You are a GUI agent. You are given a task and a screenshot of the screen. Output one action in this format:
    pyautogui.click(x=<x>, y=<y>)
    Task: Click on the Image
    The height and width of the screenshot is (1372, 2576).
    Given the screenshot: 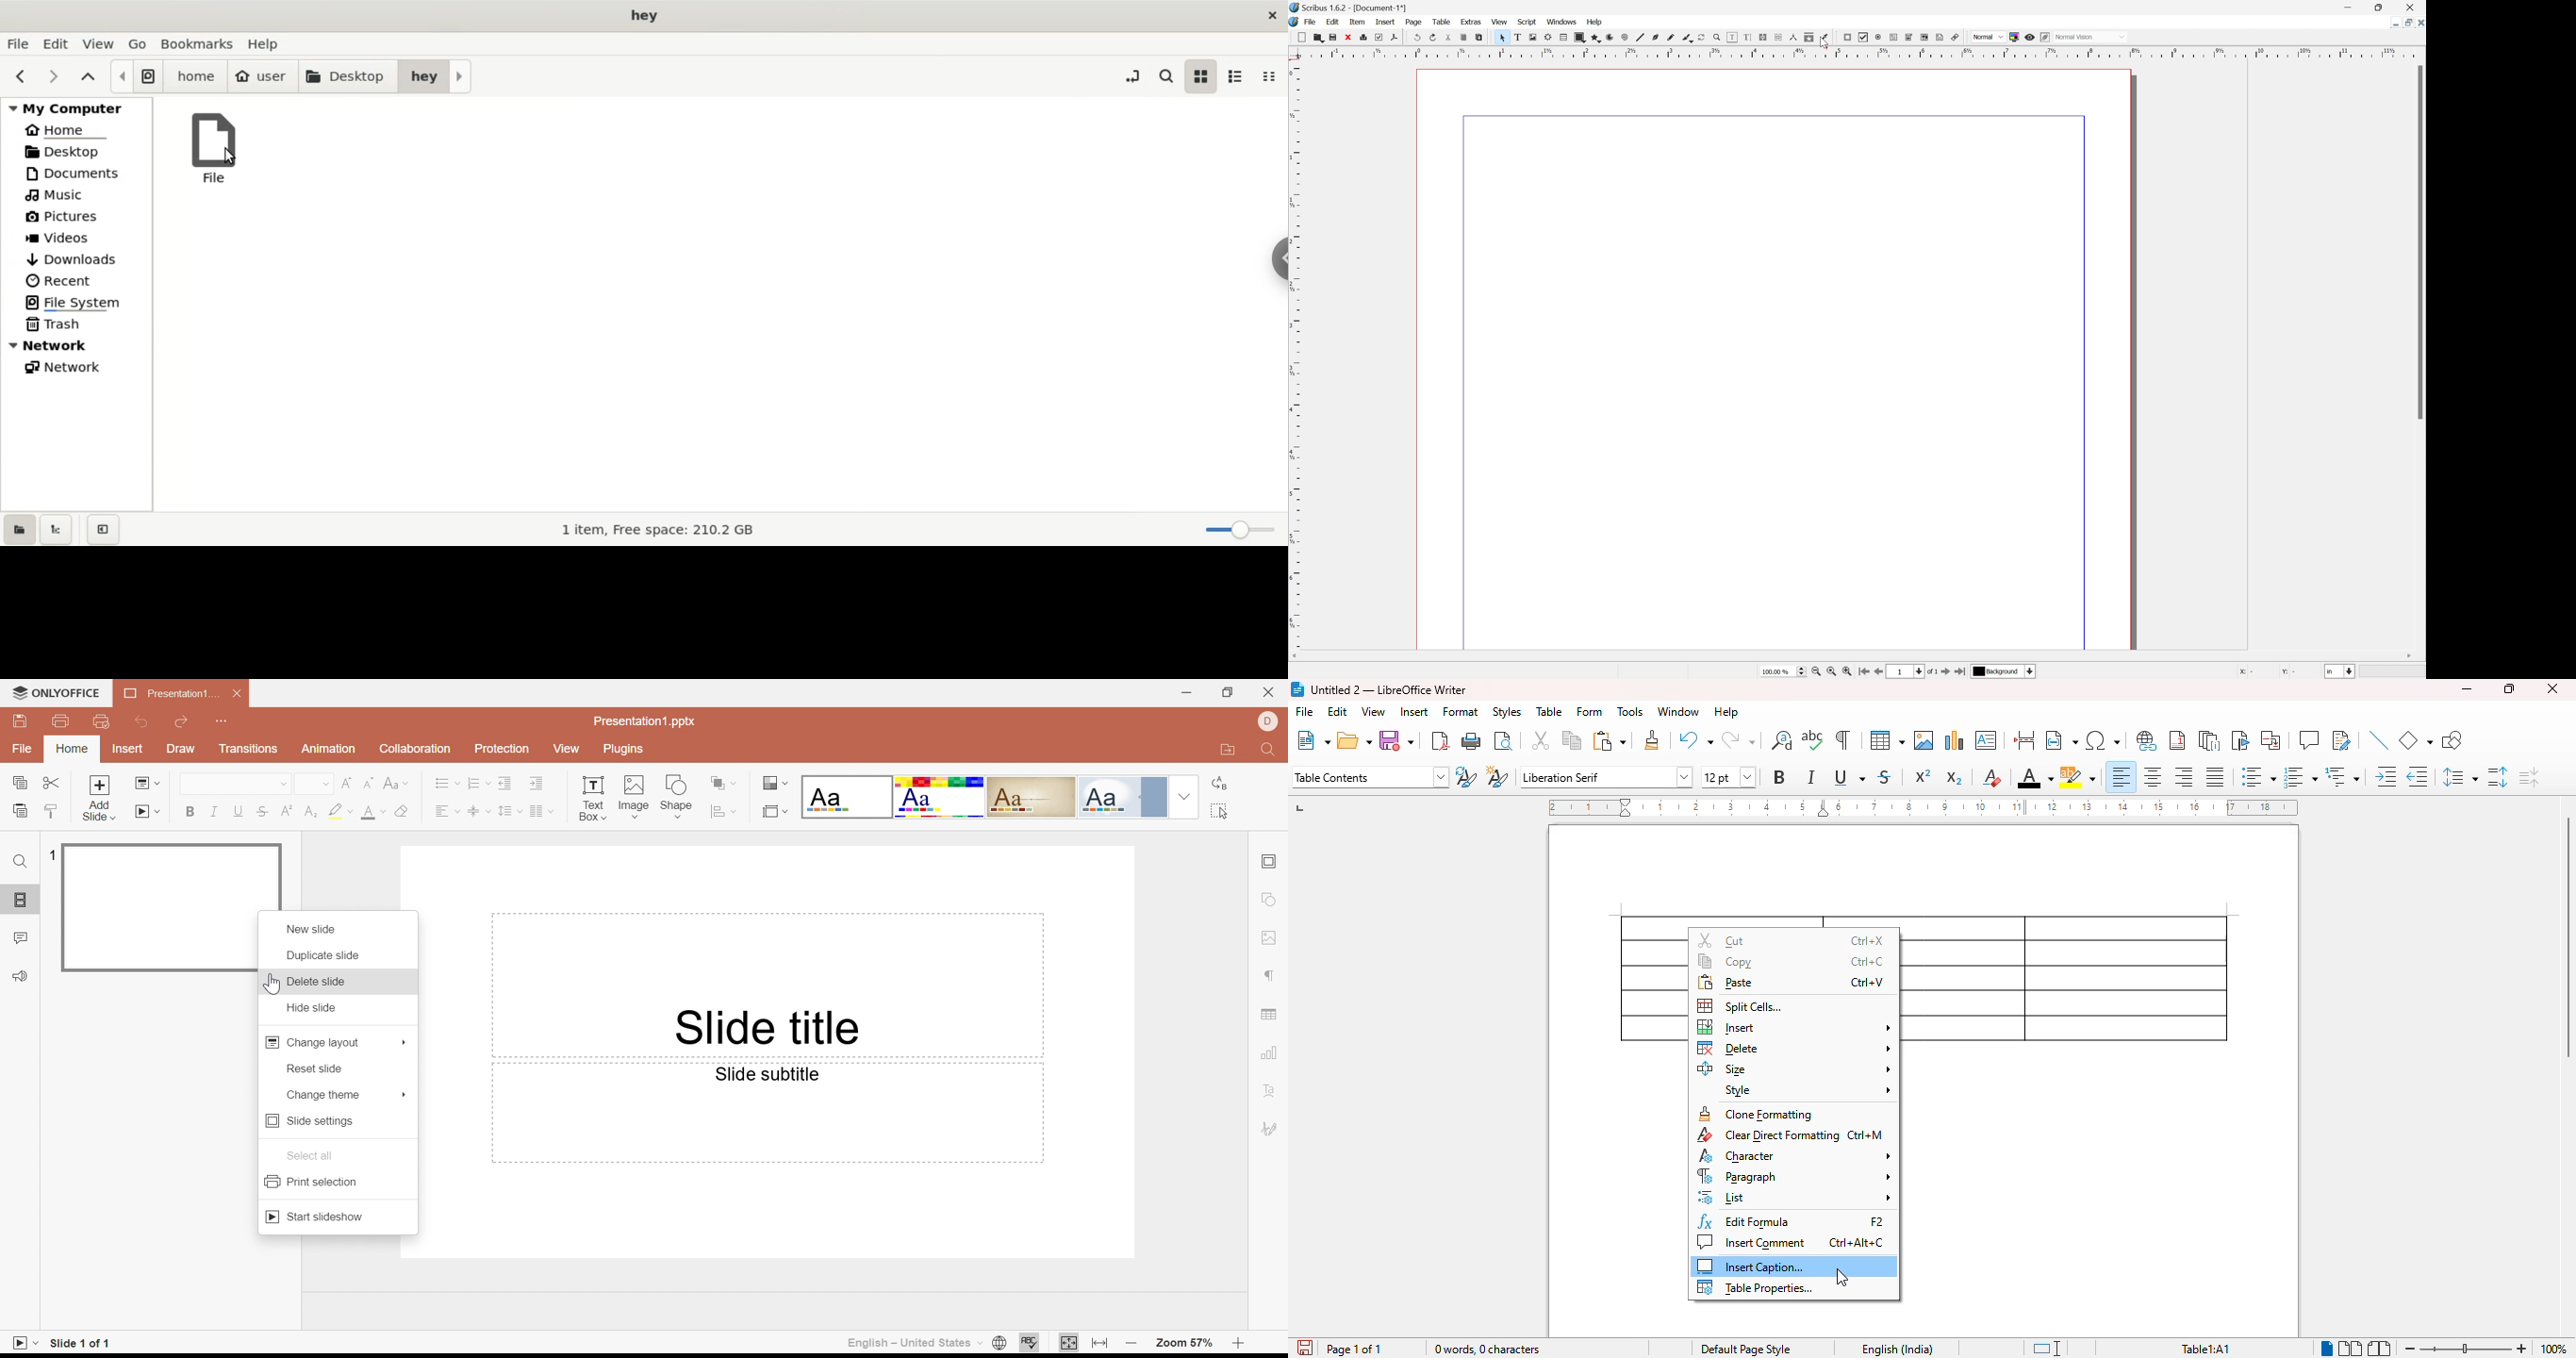 What is the action you would take?
    pyautogui.click(x=633, y=798)
    